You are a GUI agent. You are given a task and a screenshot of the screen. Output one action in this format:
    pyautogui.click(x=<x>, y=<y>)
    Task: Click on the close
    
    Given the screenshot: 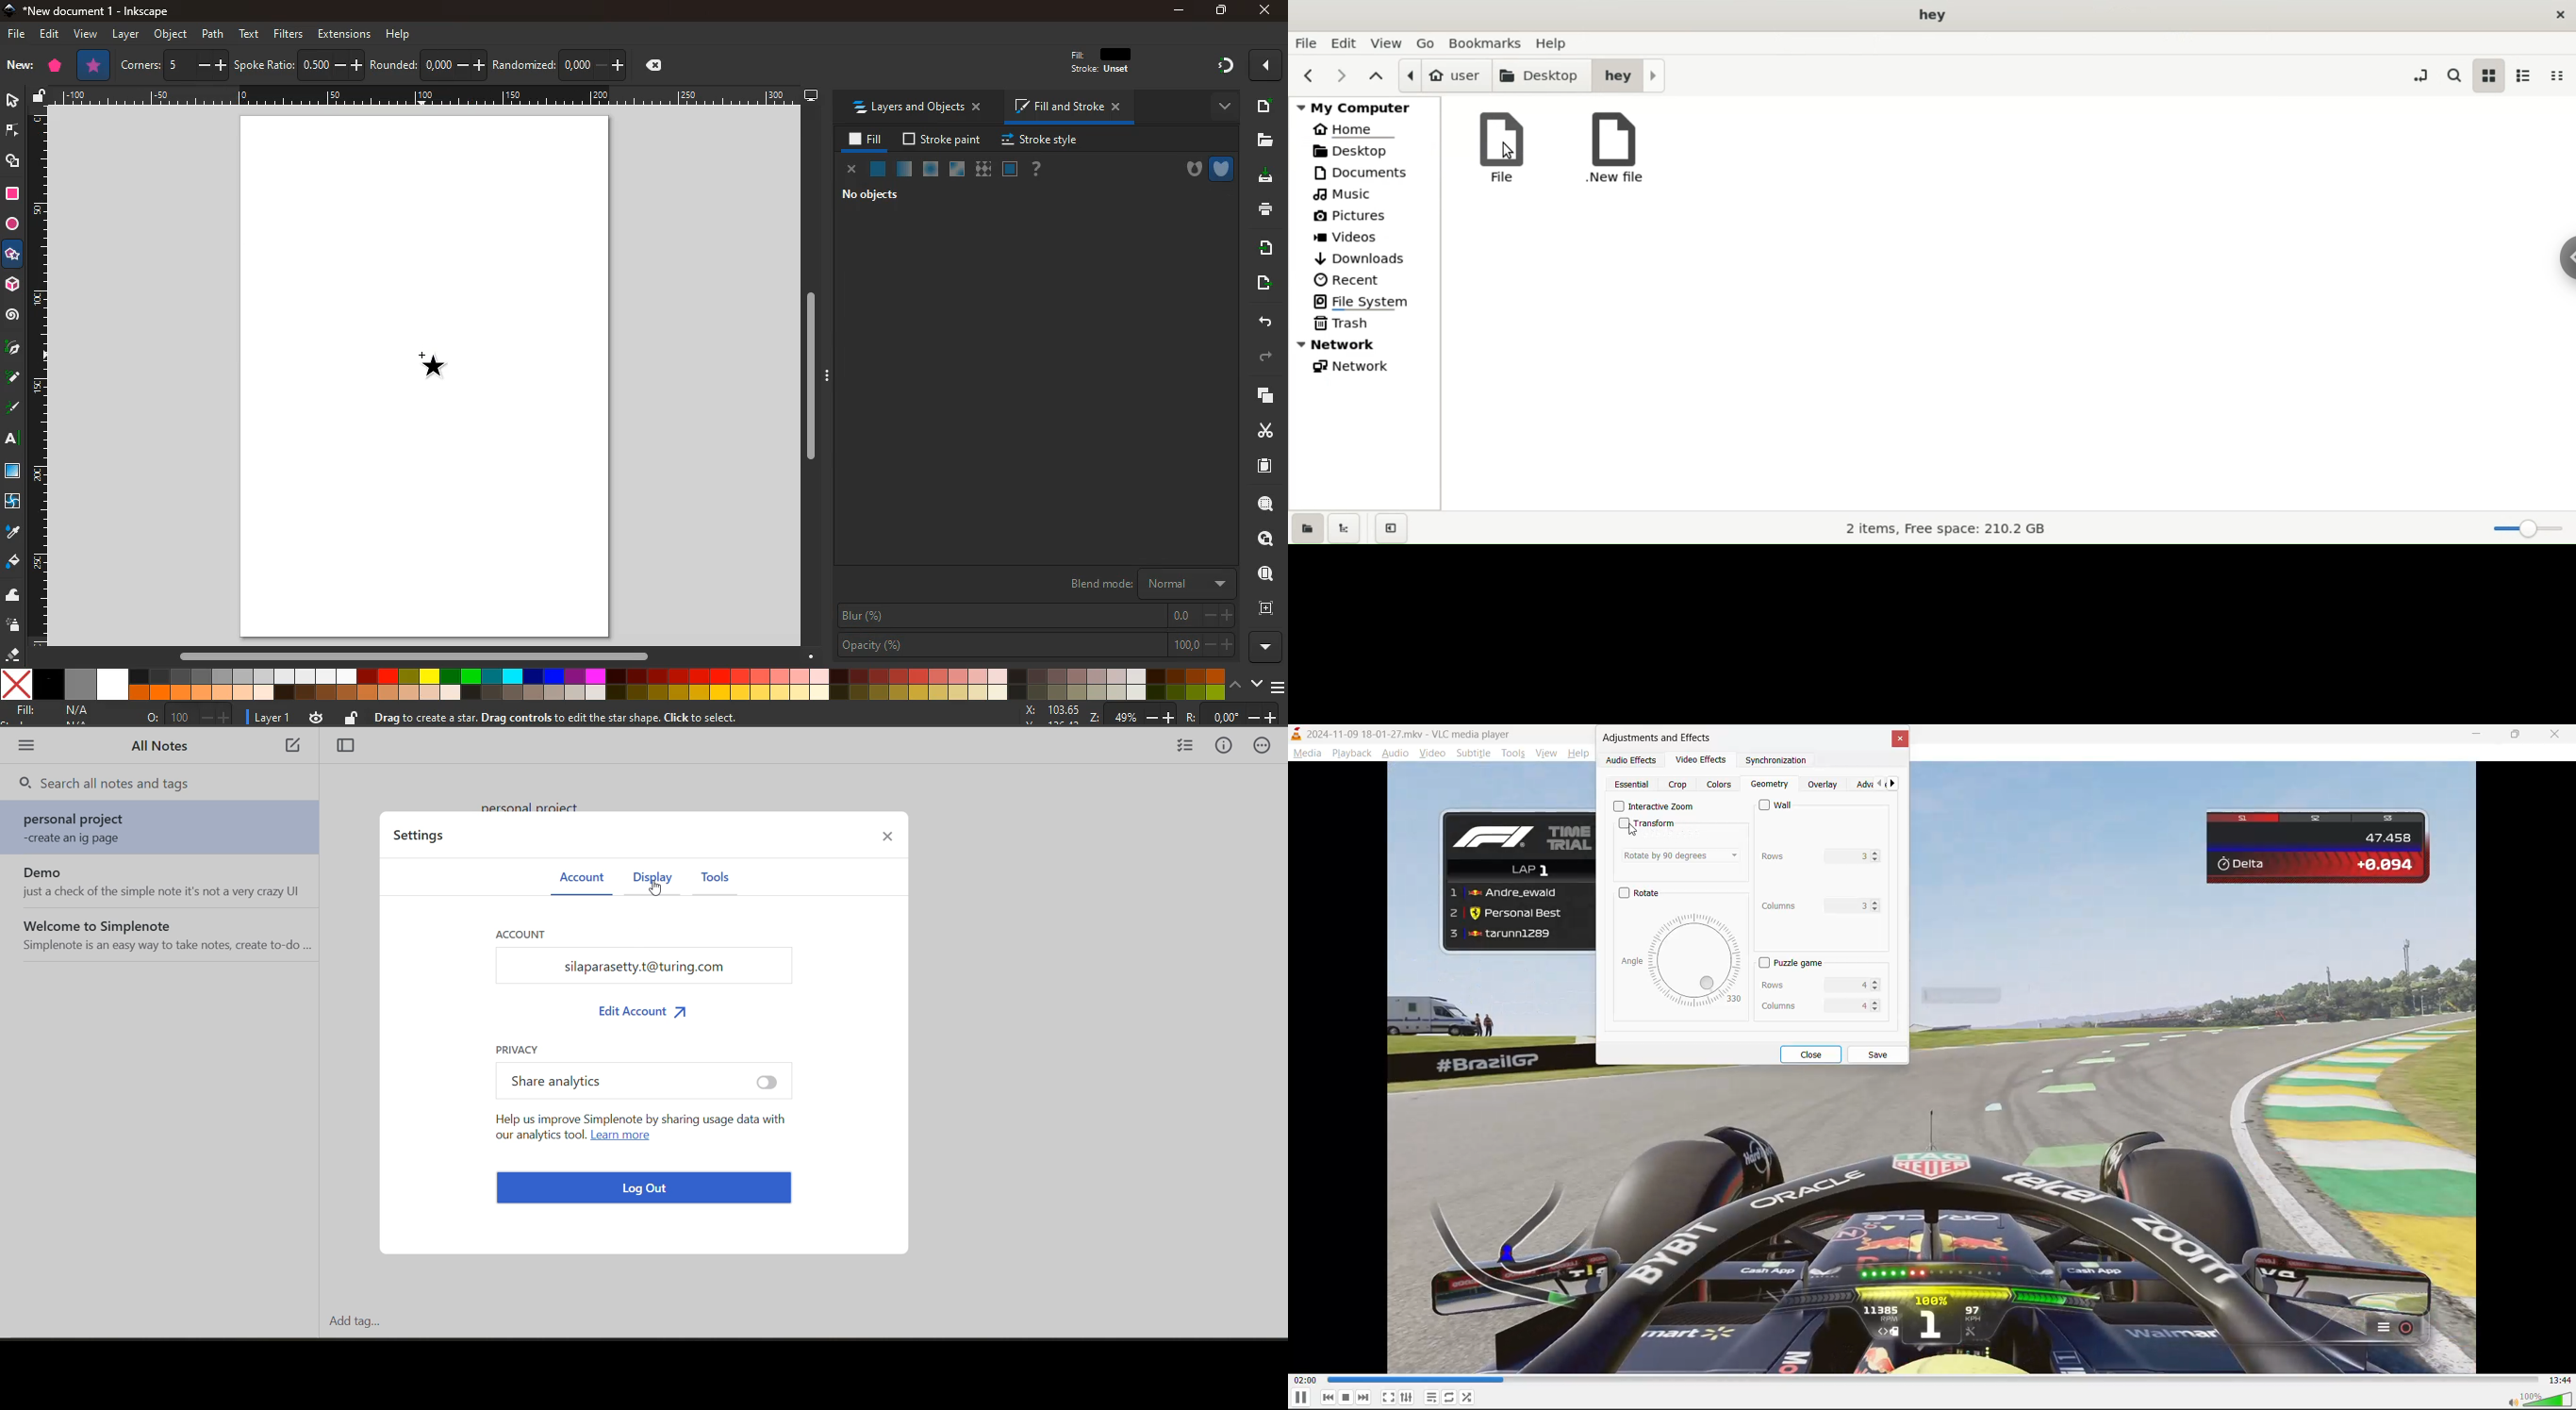 What is the action you would take?
    pyautogui.click(x=1813, y=1054)
    